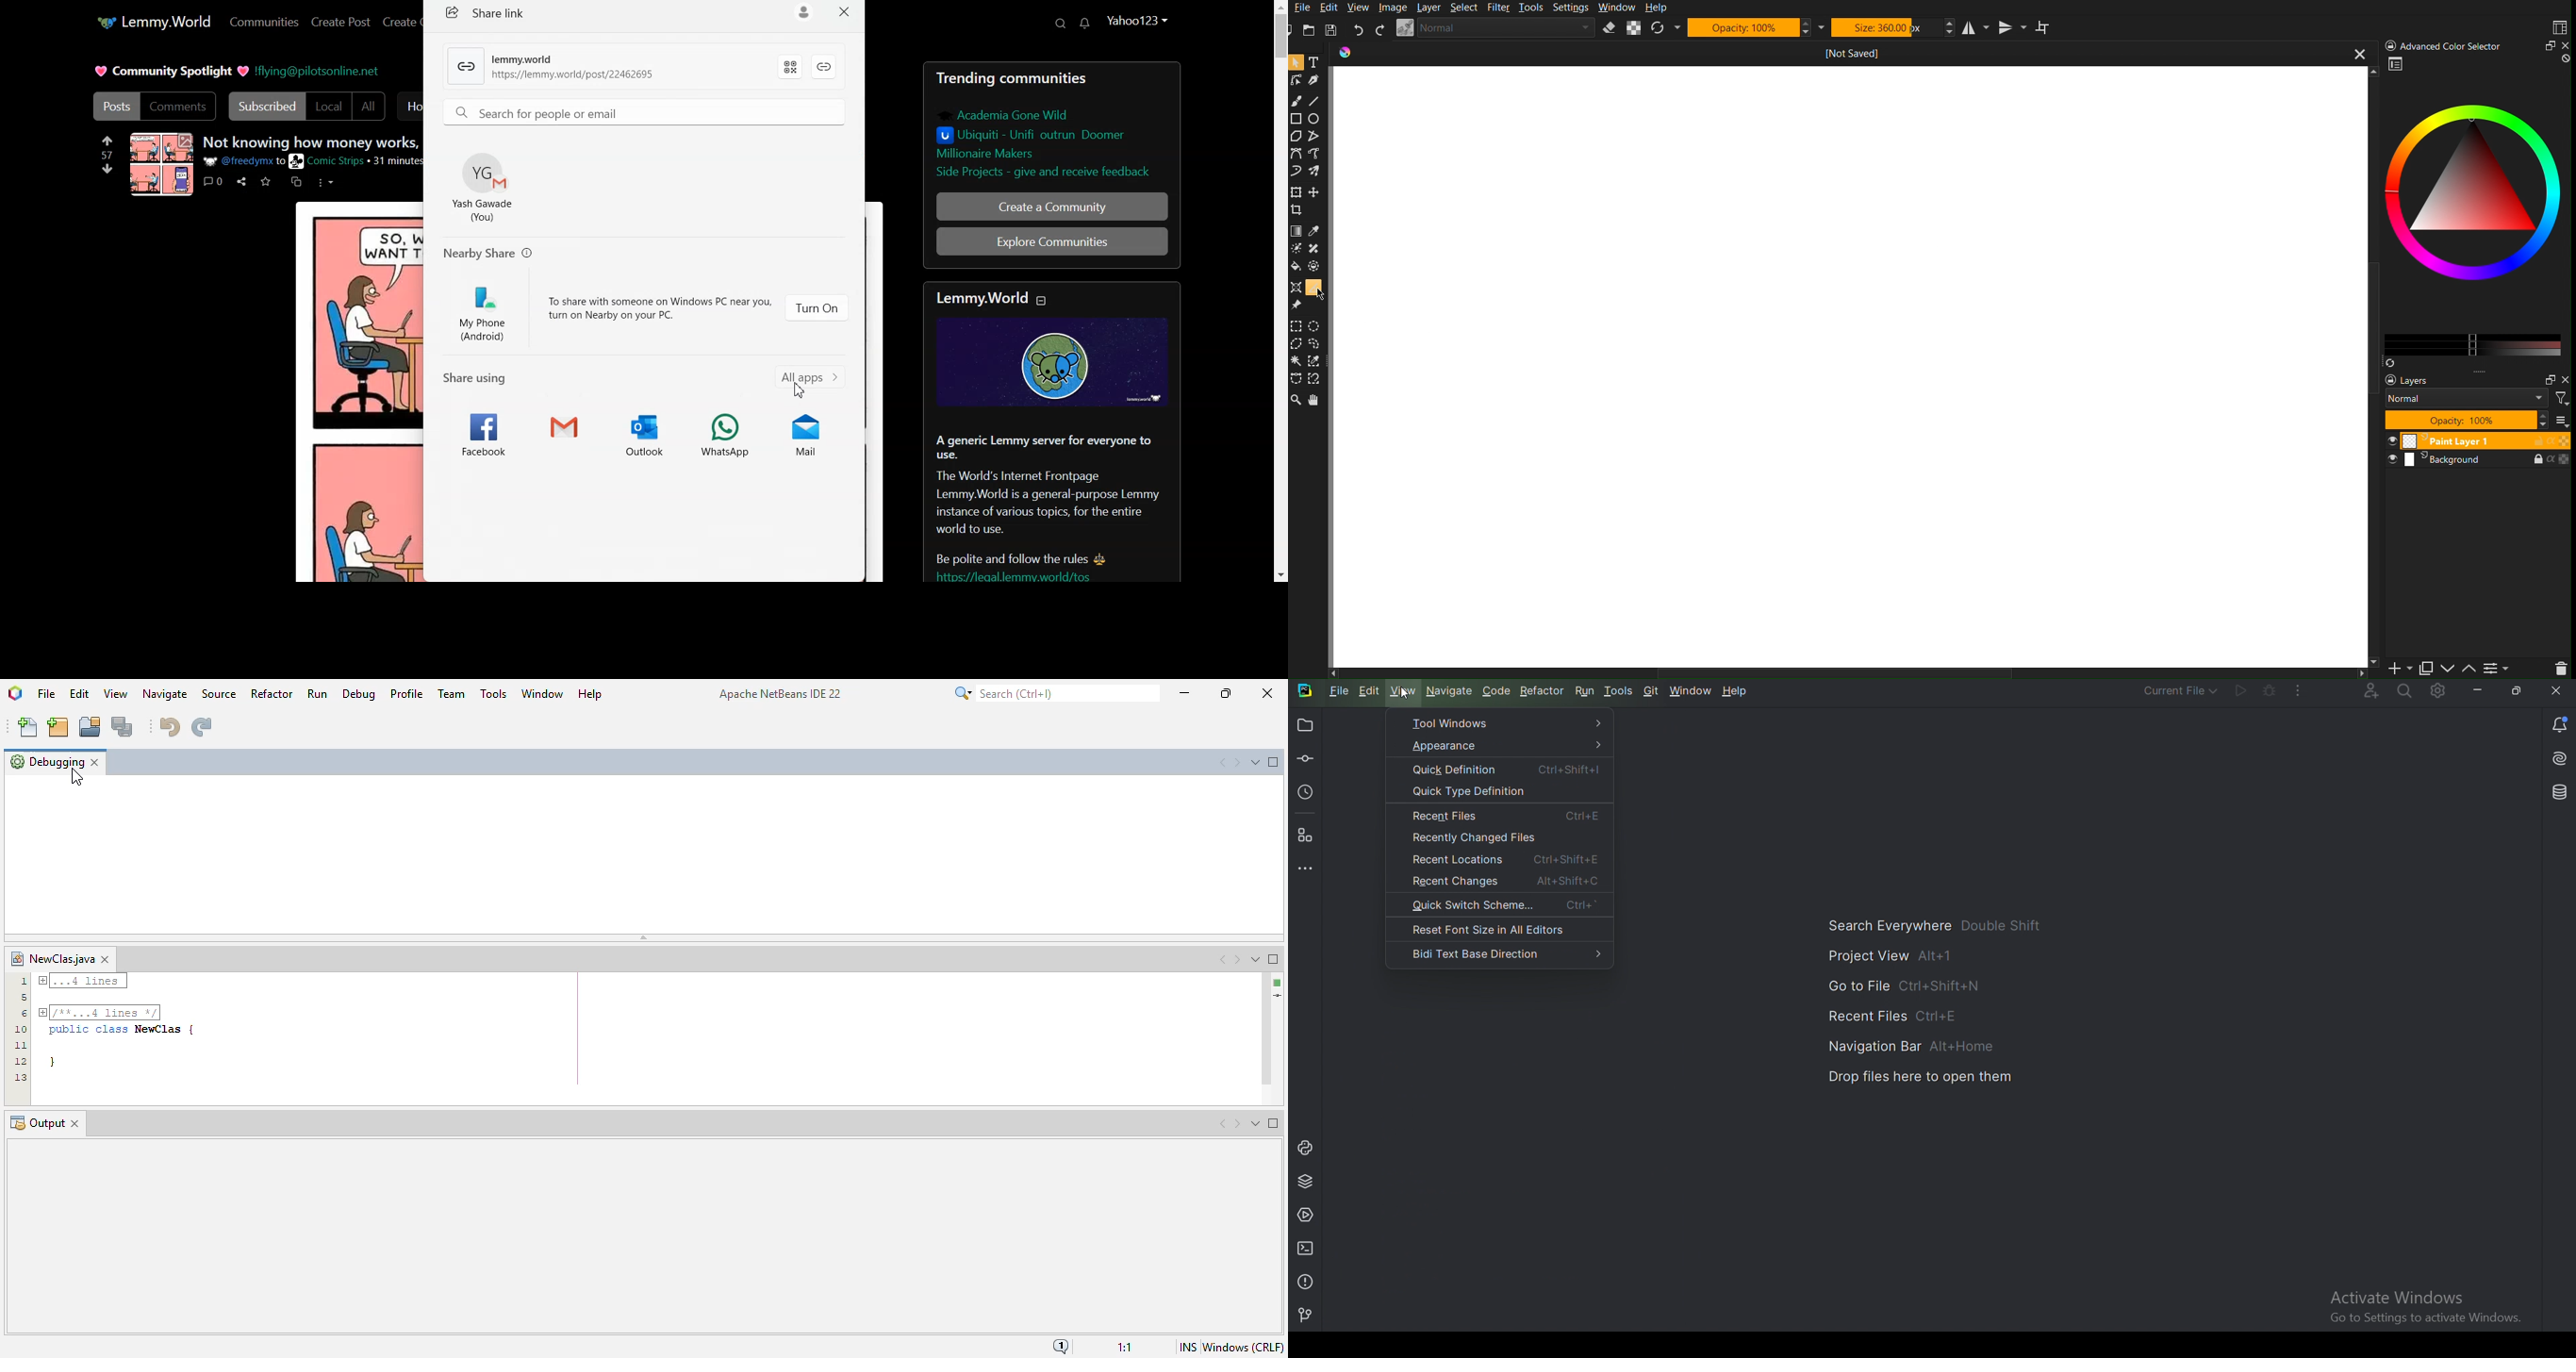  Describe the element at coordinates (563, 432) in the screenshot. I see `Gmail` at that location.